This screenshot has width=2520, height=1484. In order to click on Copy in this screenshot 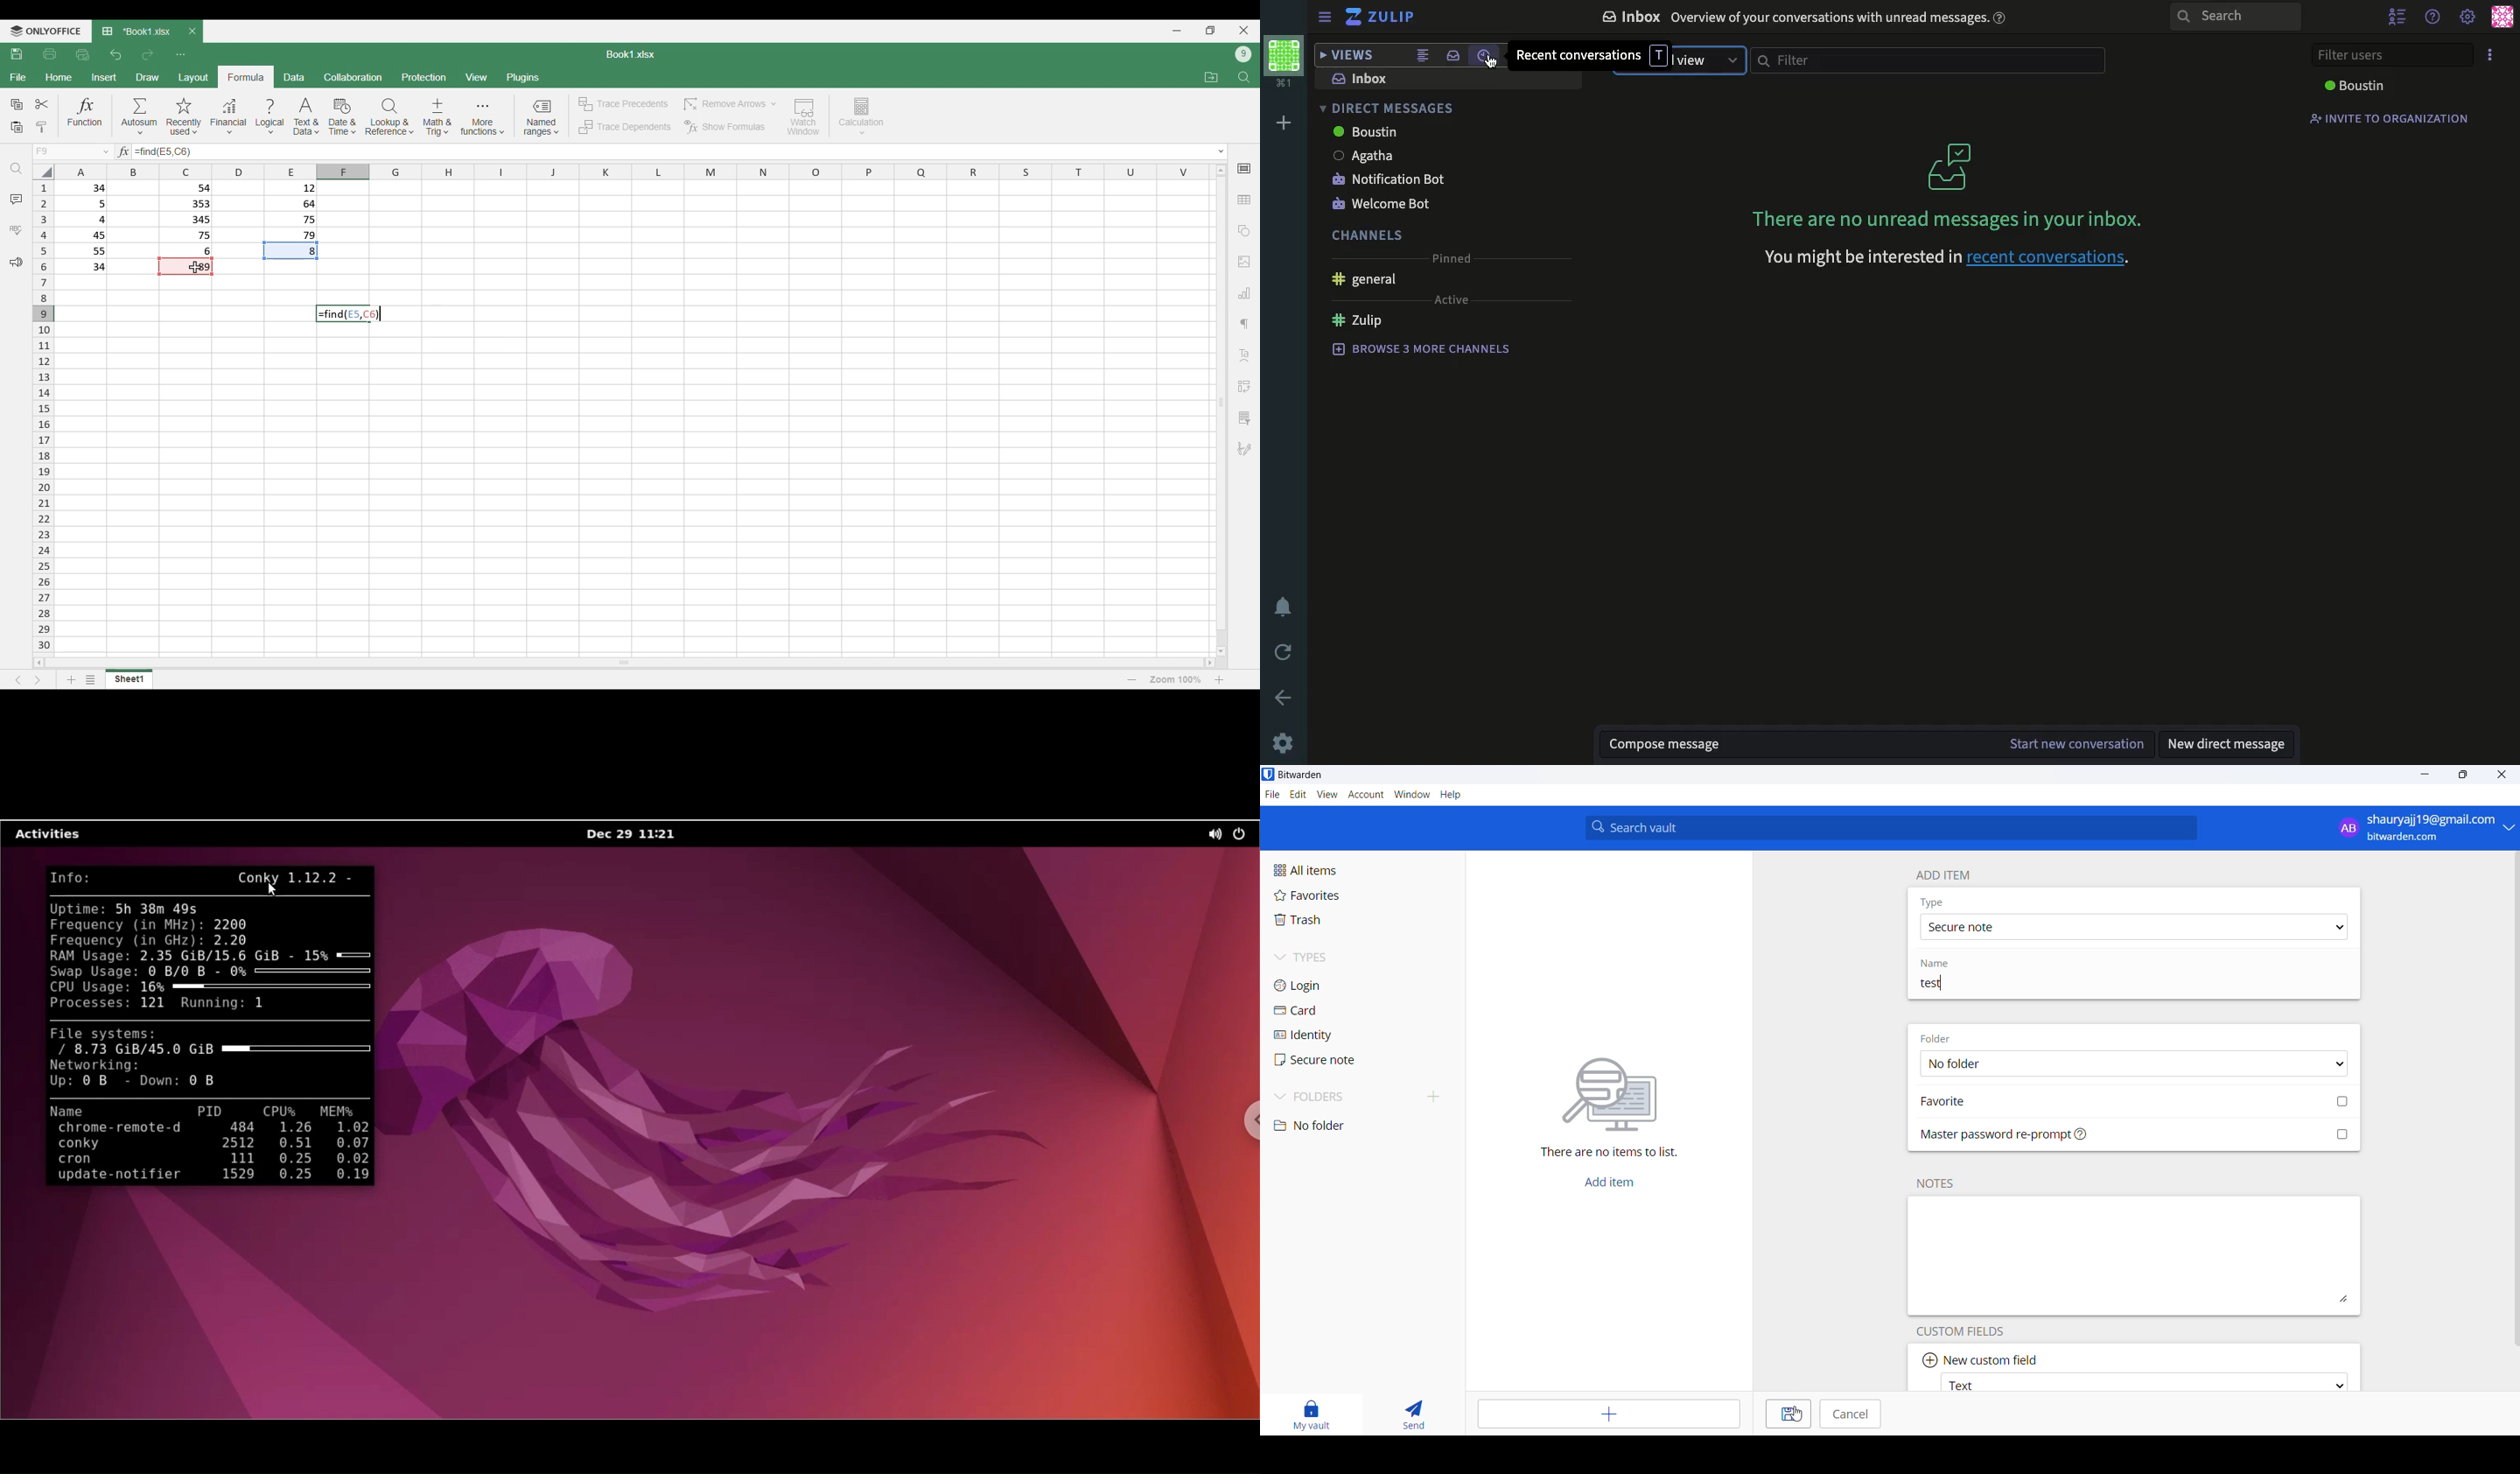, I will do `click(16, 104)`.